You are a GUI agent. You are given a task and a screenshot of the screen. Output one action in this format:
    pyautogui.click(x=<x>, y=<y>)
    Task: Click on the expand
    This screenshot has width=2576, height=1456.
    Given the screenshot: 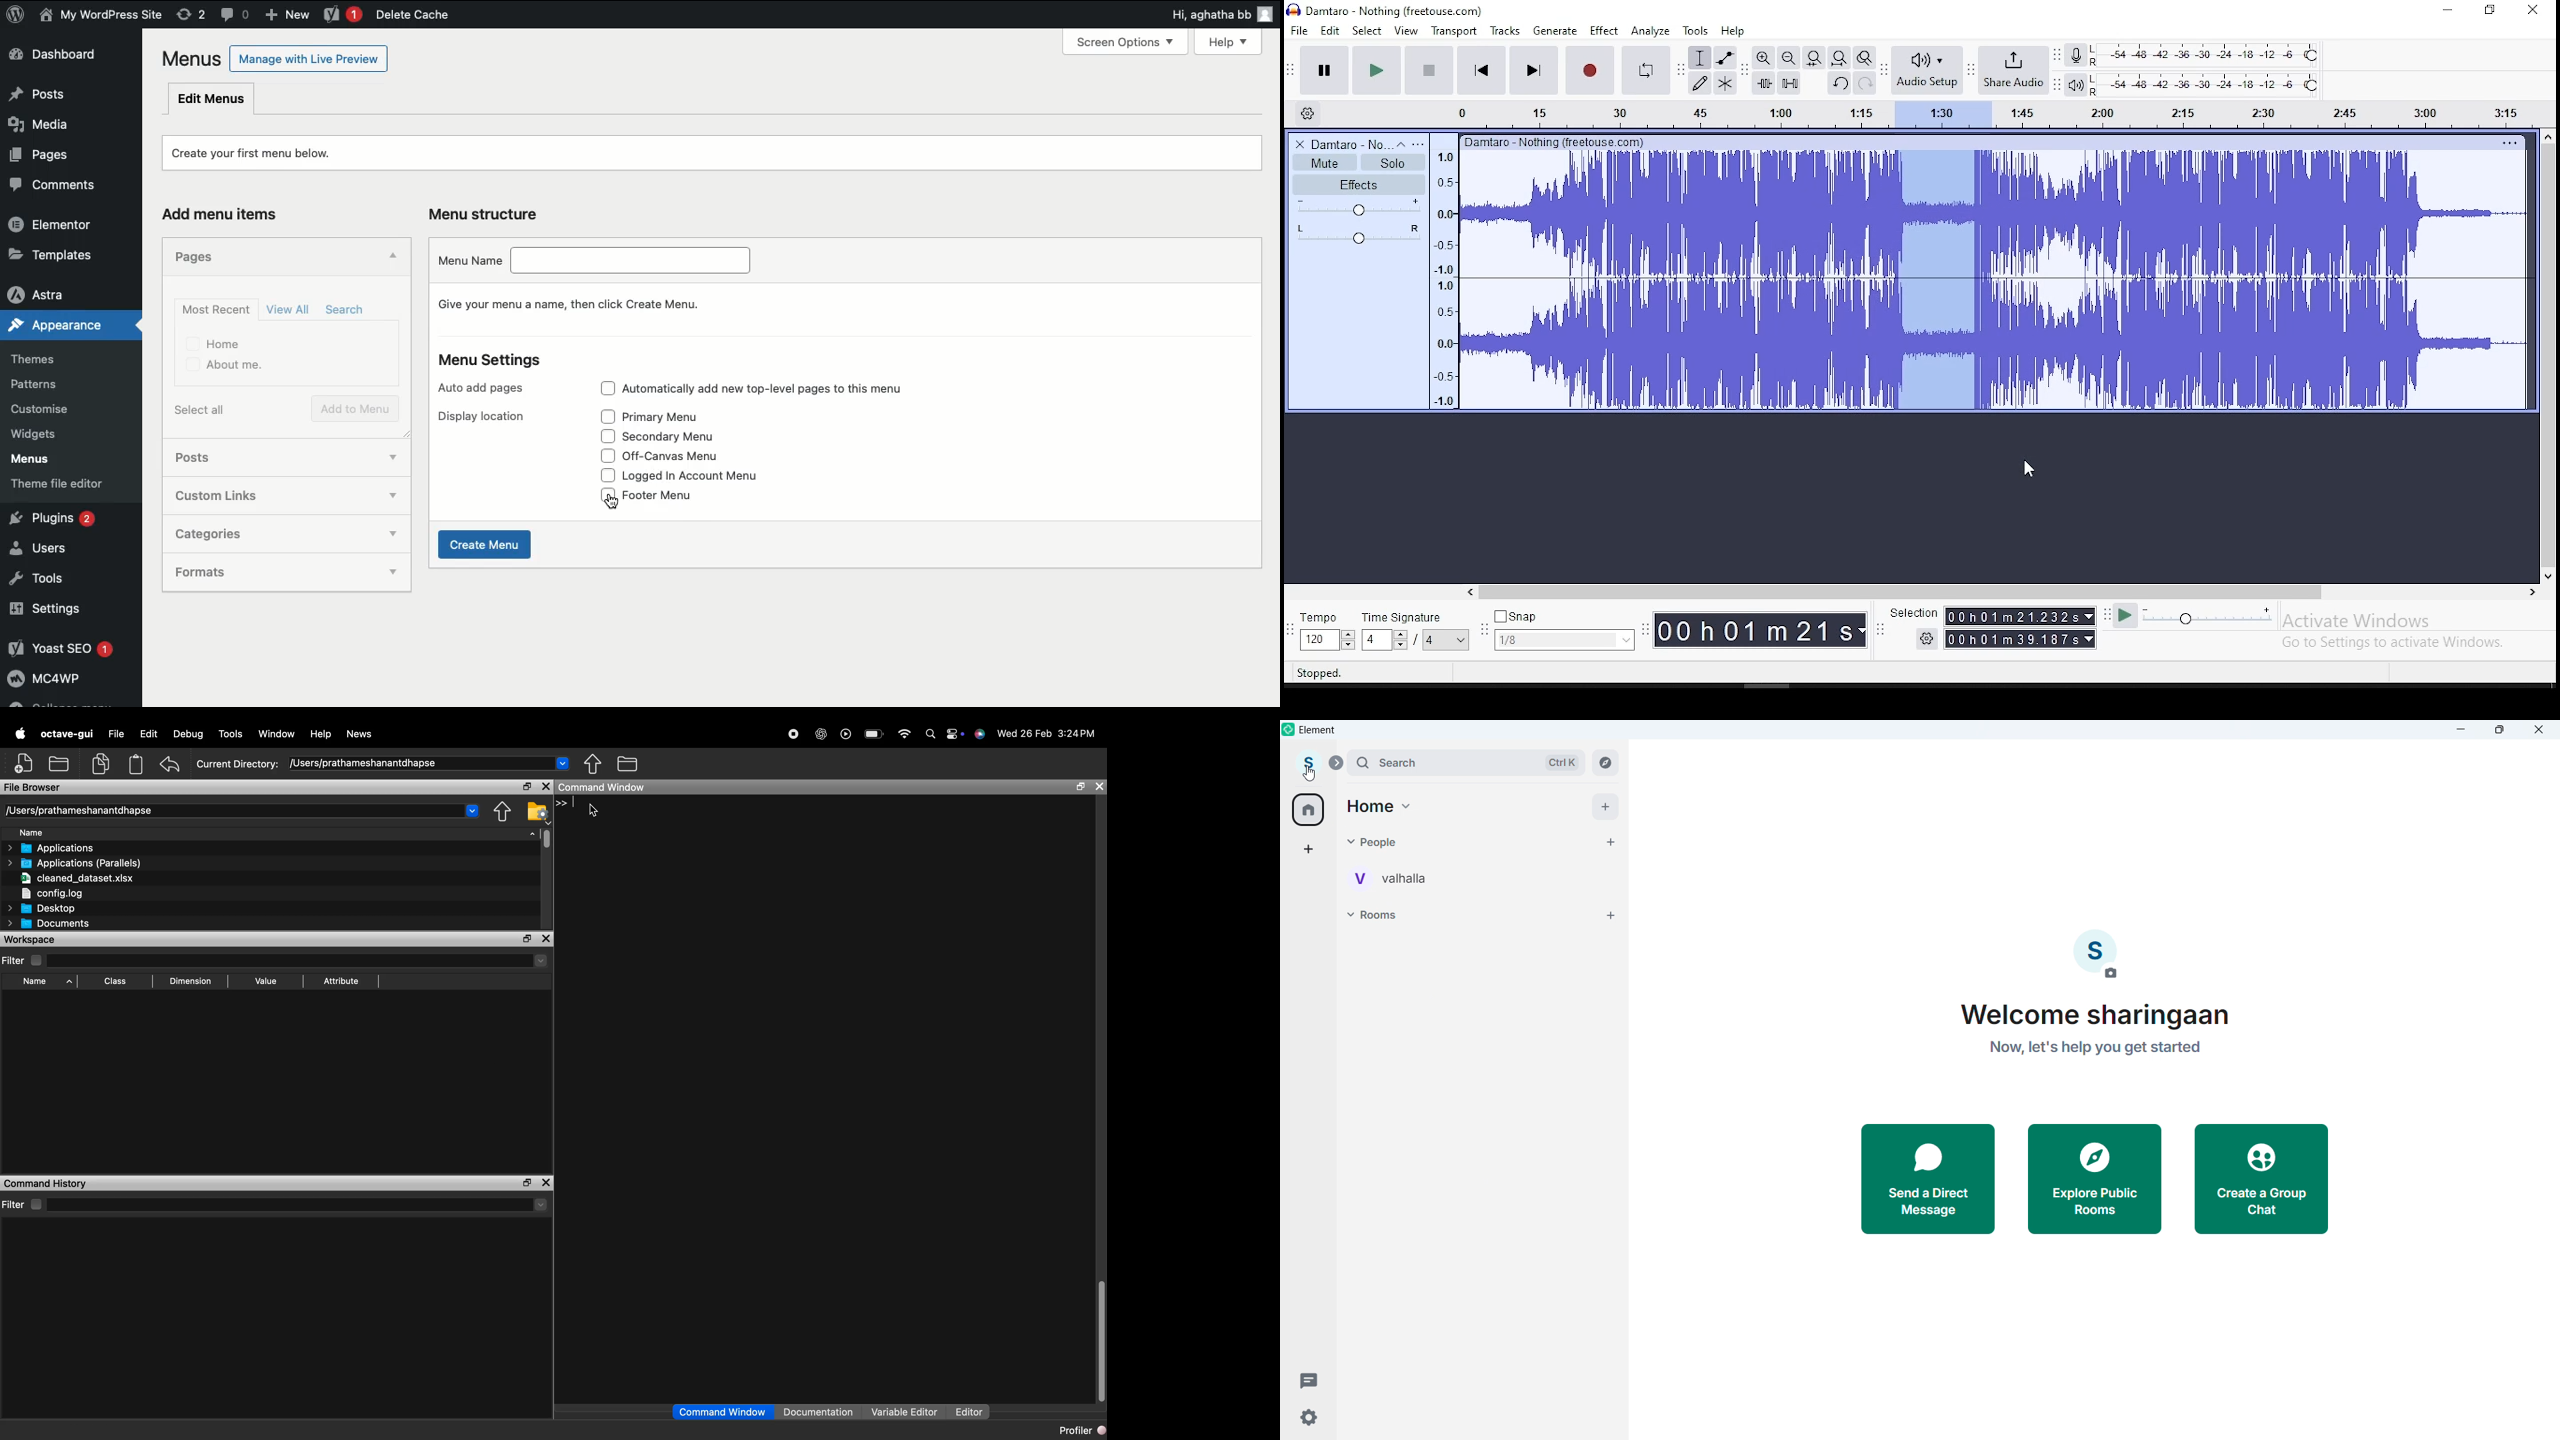 What is the action you would take?
    pyautogui.click(x=1336, y=762)
    